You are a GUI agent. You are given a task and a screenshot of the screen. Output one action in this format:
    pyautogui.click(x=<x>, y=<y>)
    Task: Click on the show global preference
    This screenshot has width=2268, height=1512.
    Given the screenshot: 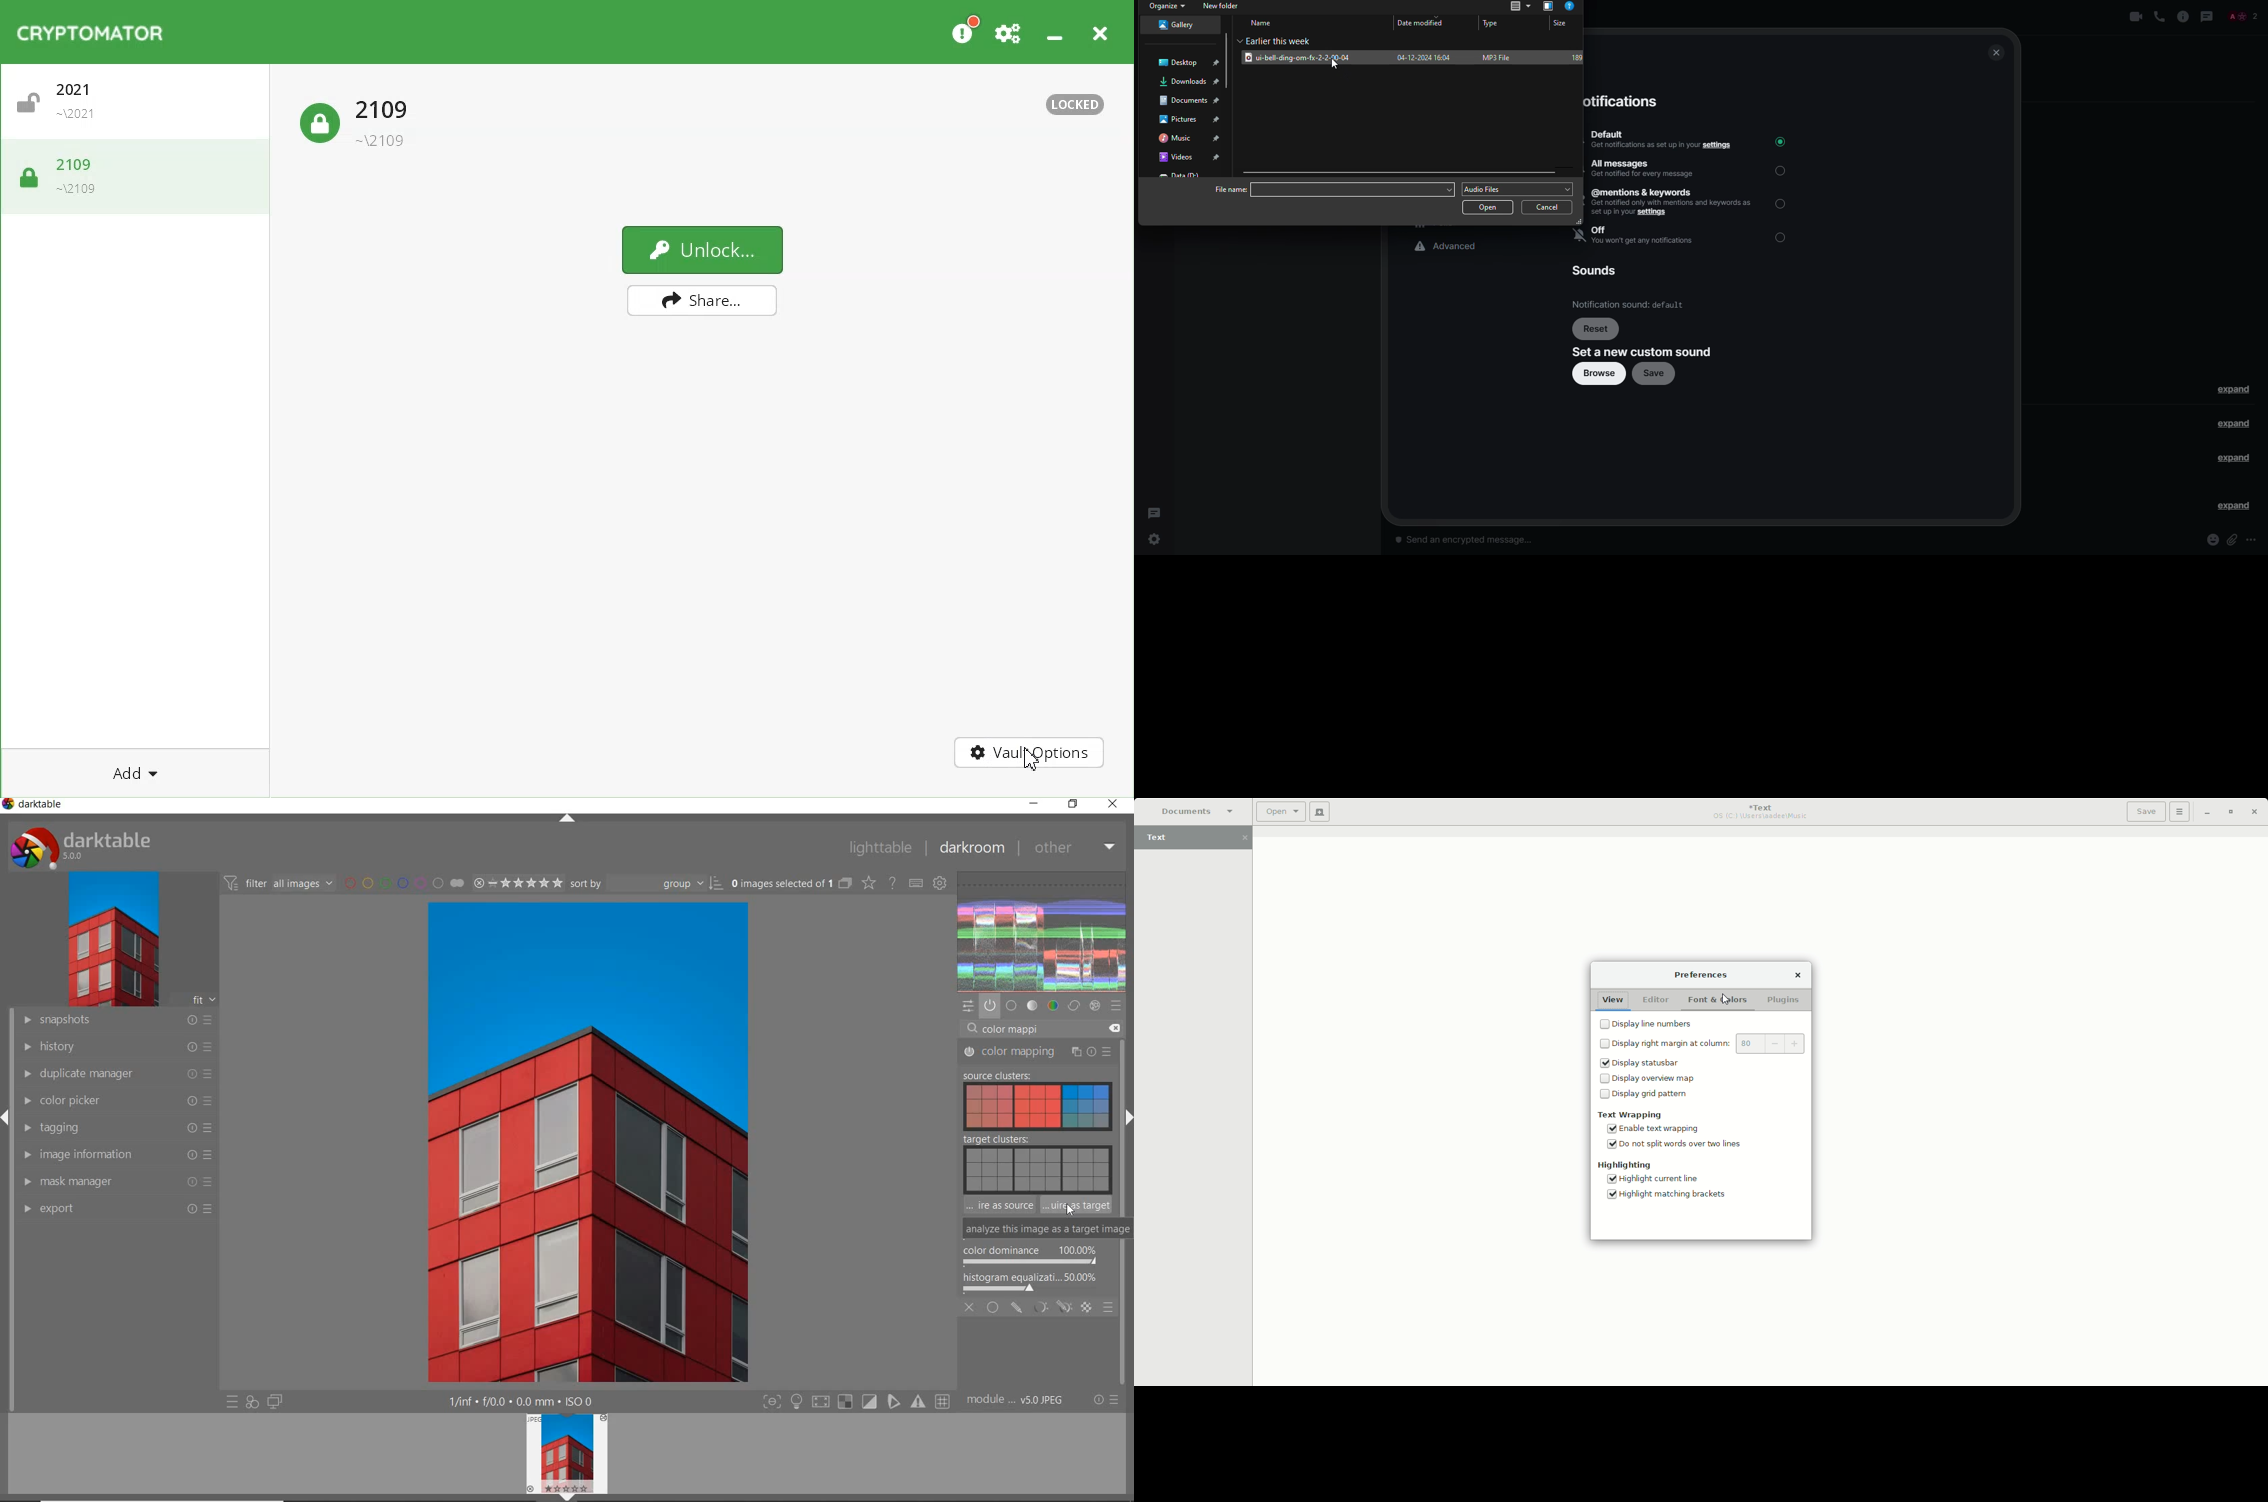 What is the action you would take?
    pyautogui.click(x=940, y=884)
    